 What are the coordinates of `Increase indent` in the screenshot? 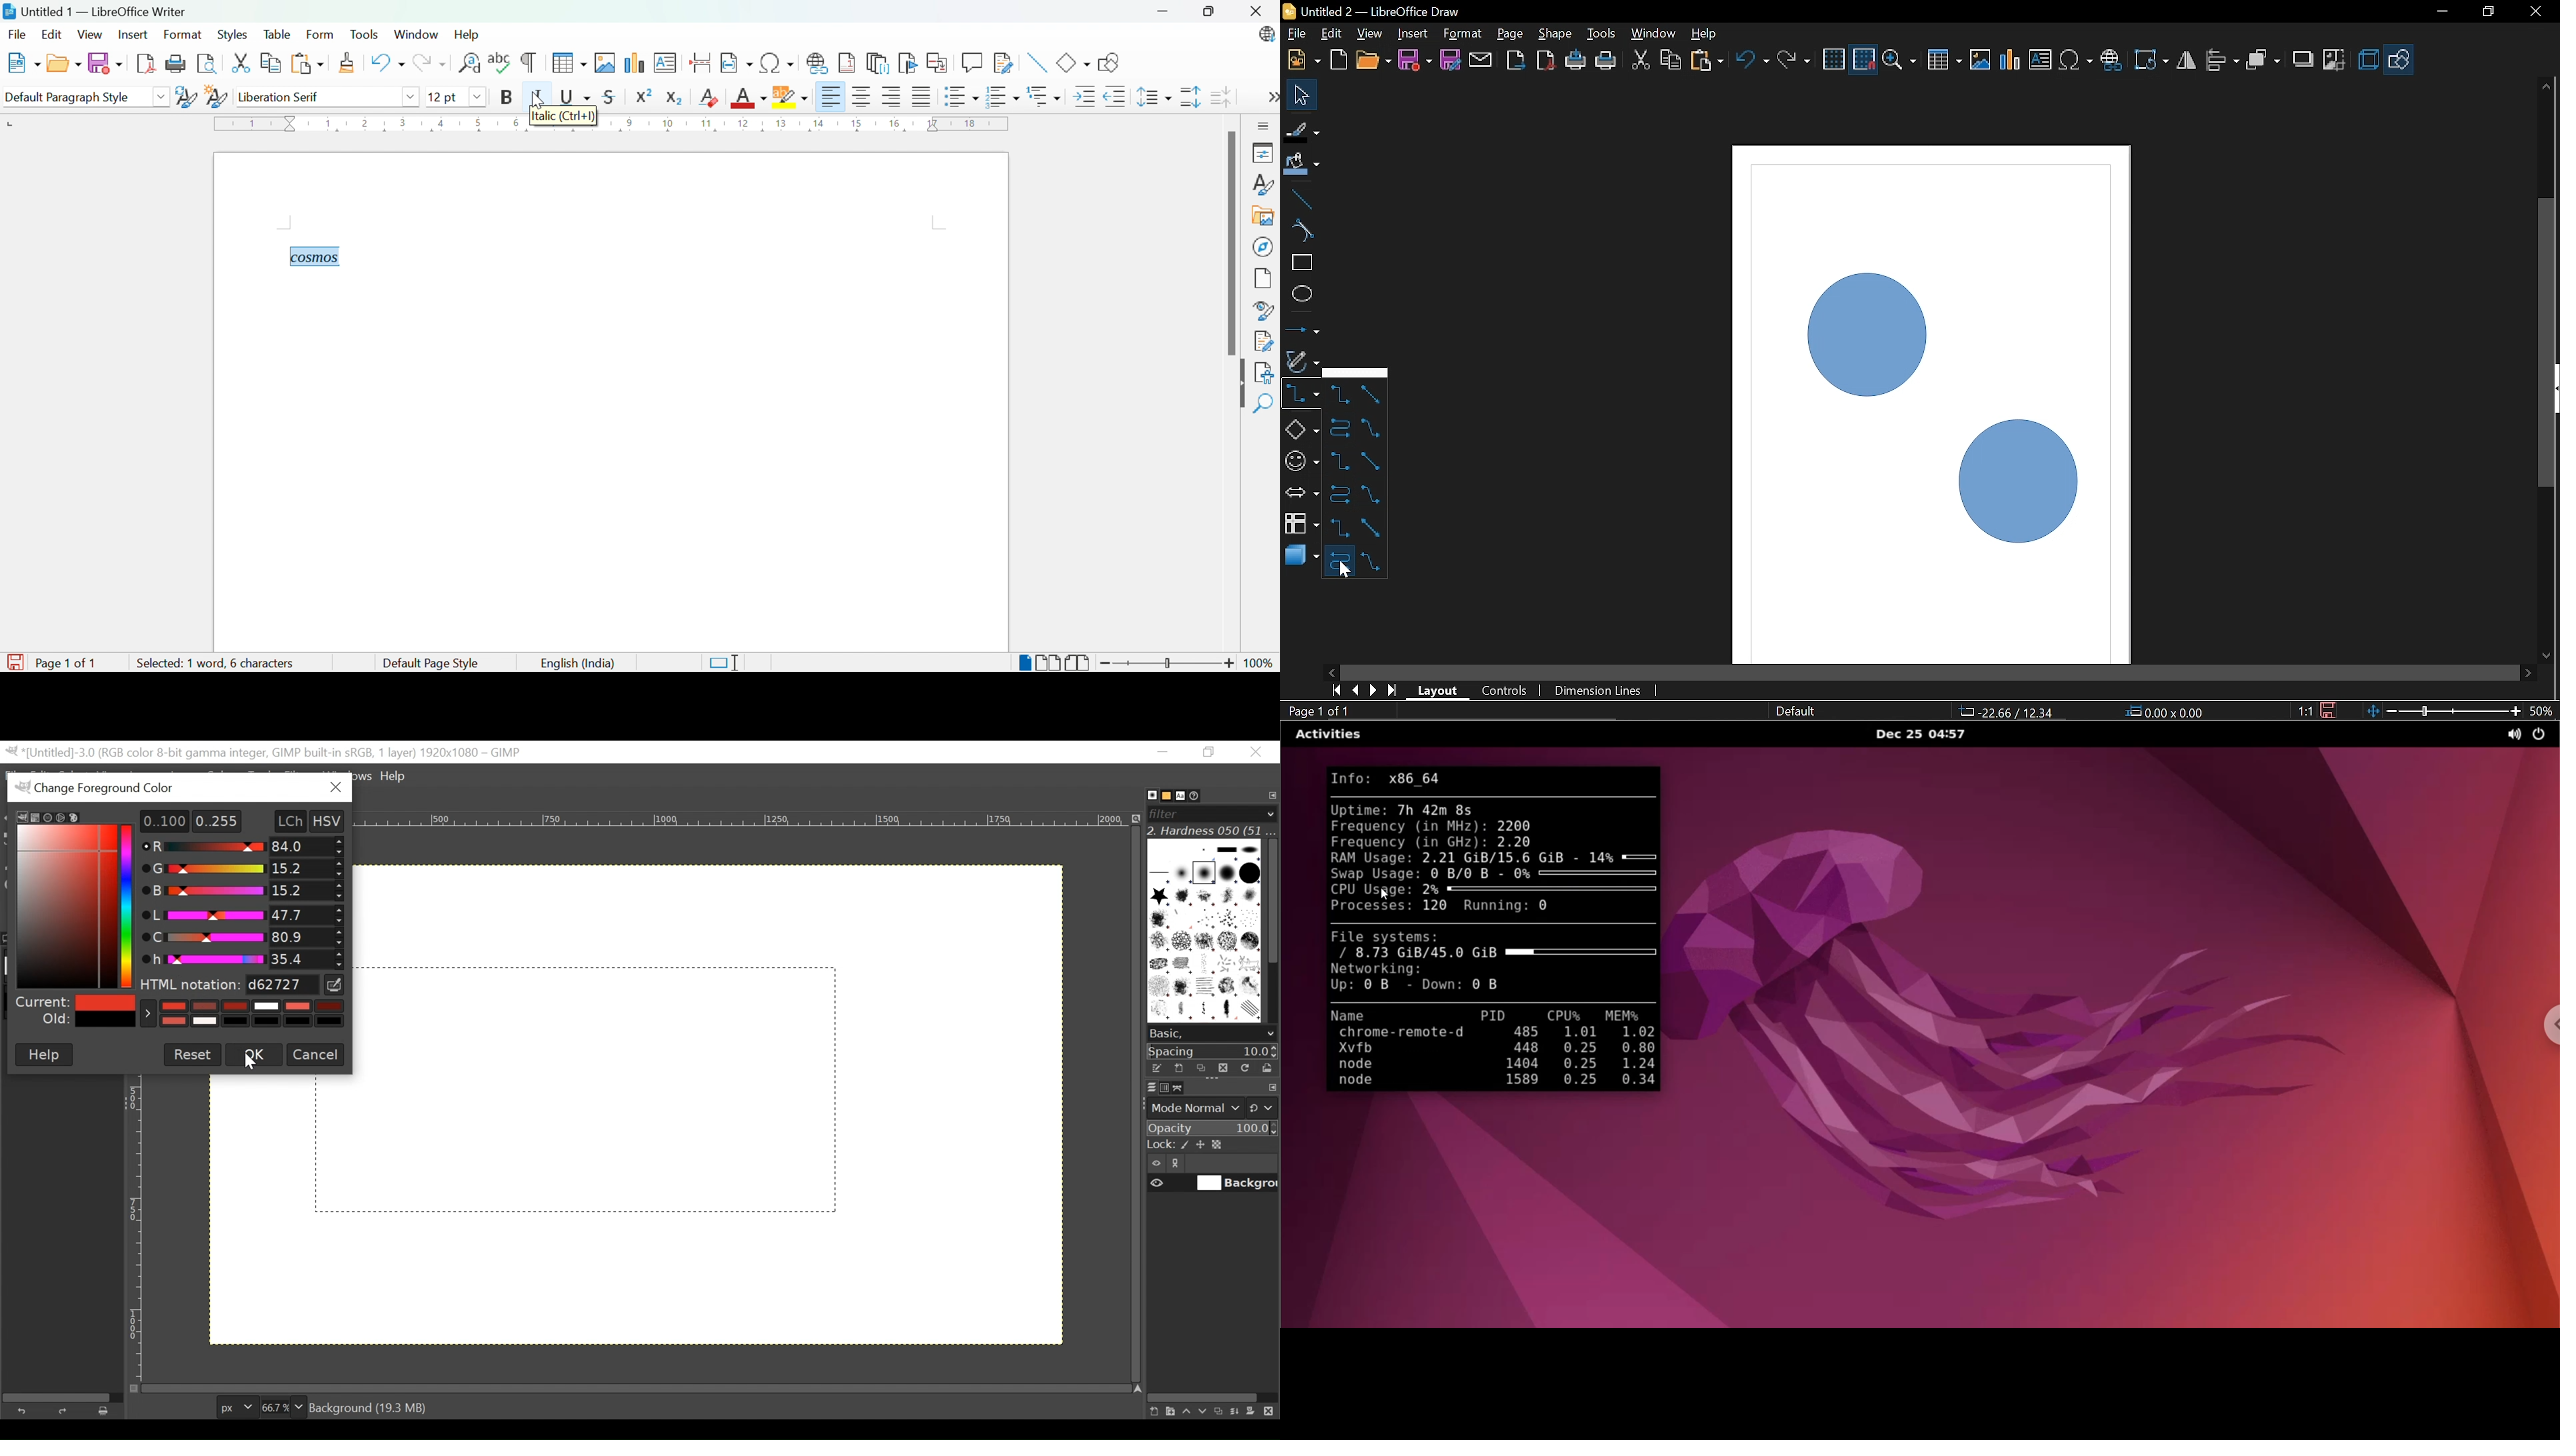 It's located at (1084, 97).